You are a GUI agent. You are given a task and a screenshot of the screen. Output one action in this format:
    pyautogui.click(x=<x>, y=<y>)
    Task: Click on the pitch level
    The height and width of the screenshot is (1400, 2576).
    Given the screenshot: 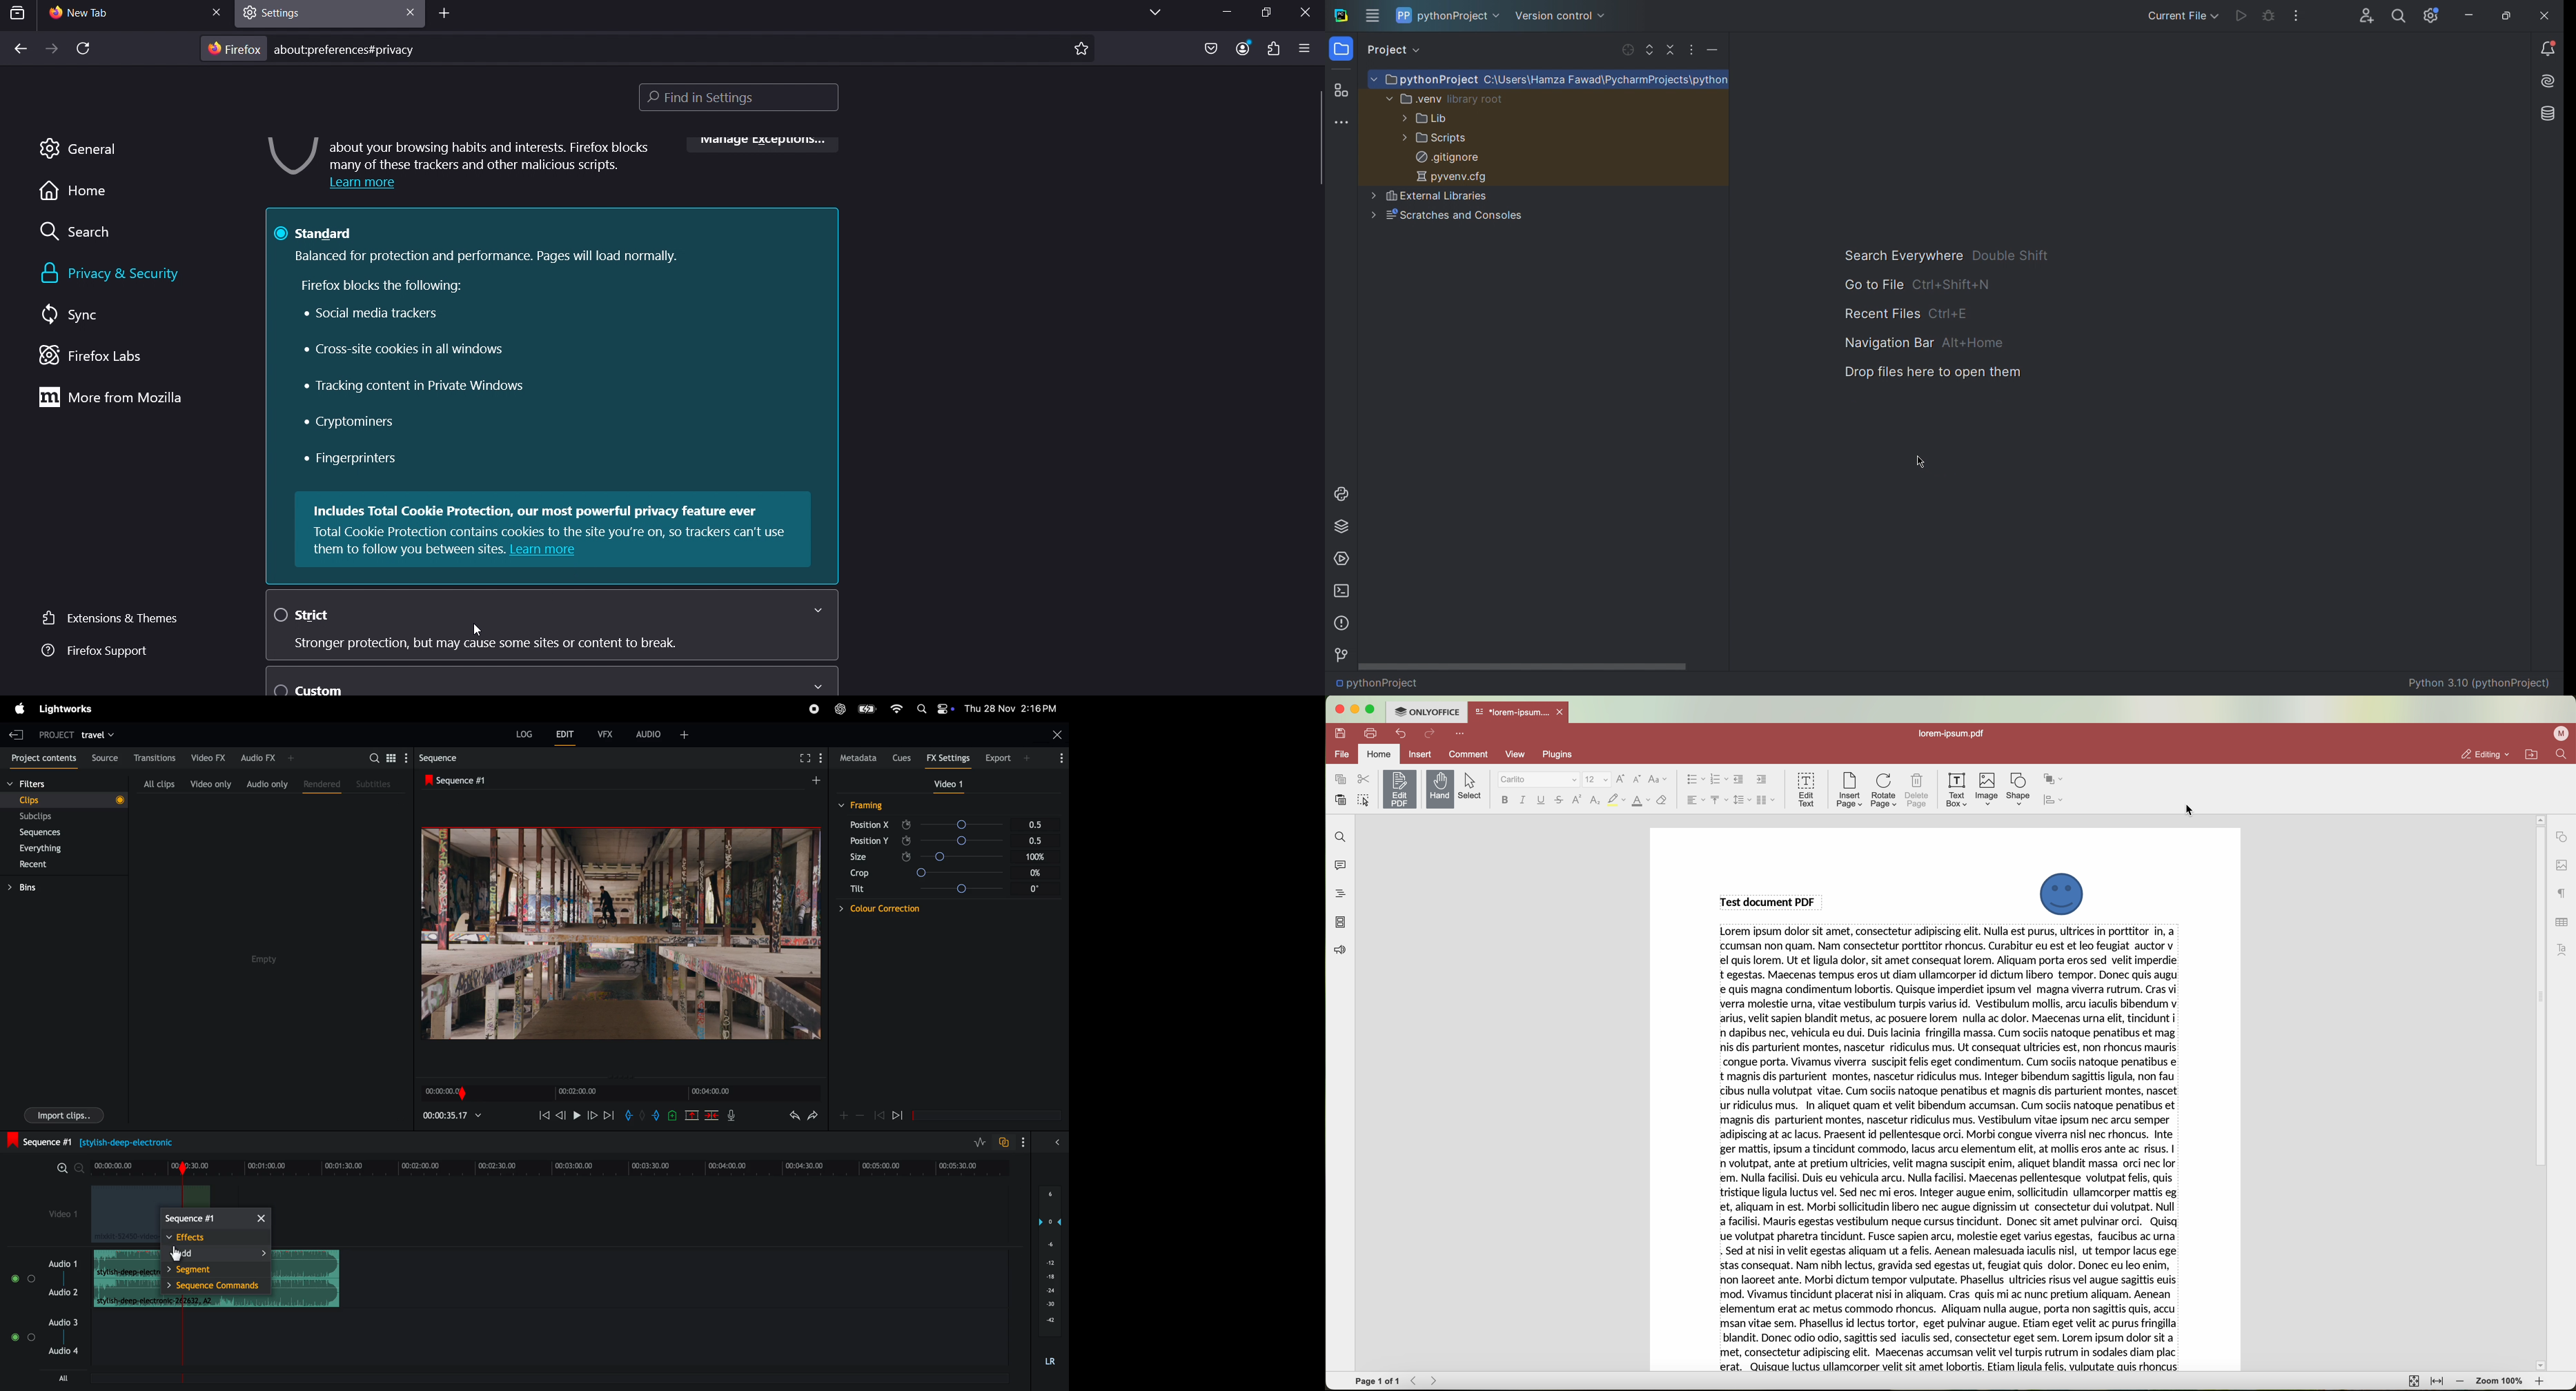 What is the action you would take?
    pyautogui.click(x=1049, y=1281)
    